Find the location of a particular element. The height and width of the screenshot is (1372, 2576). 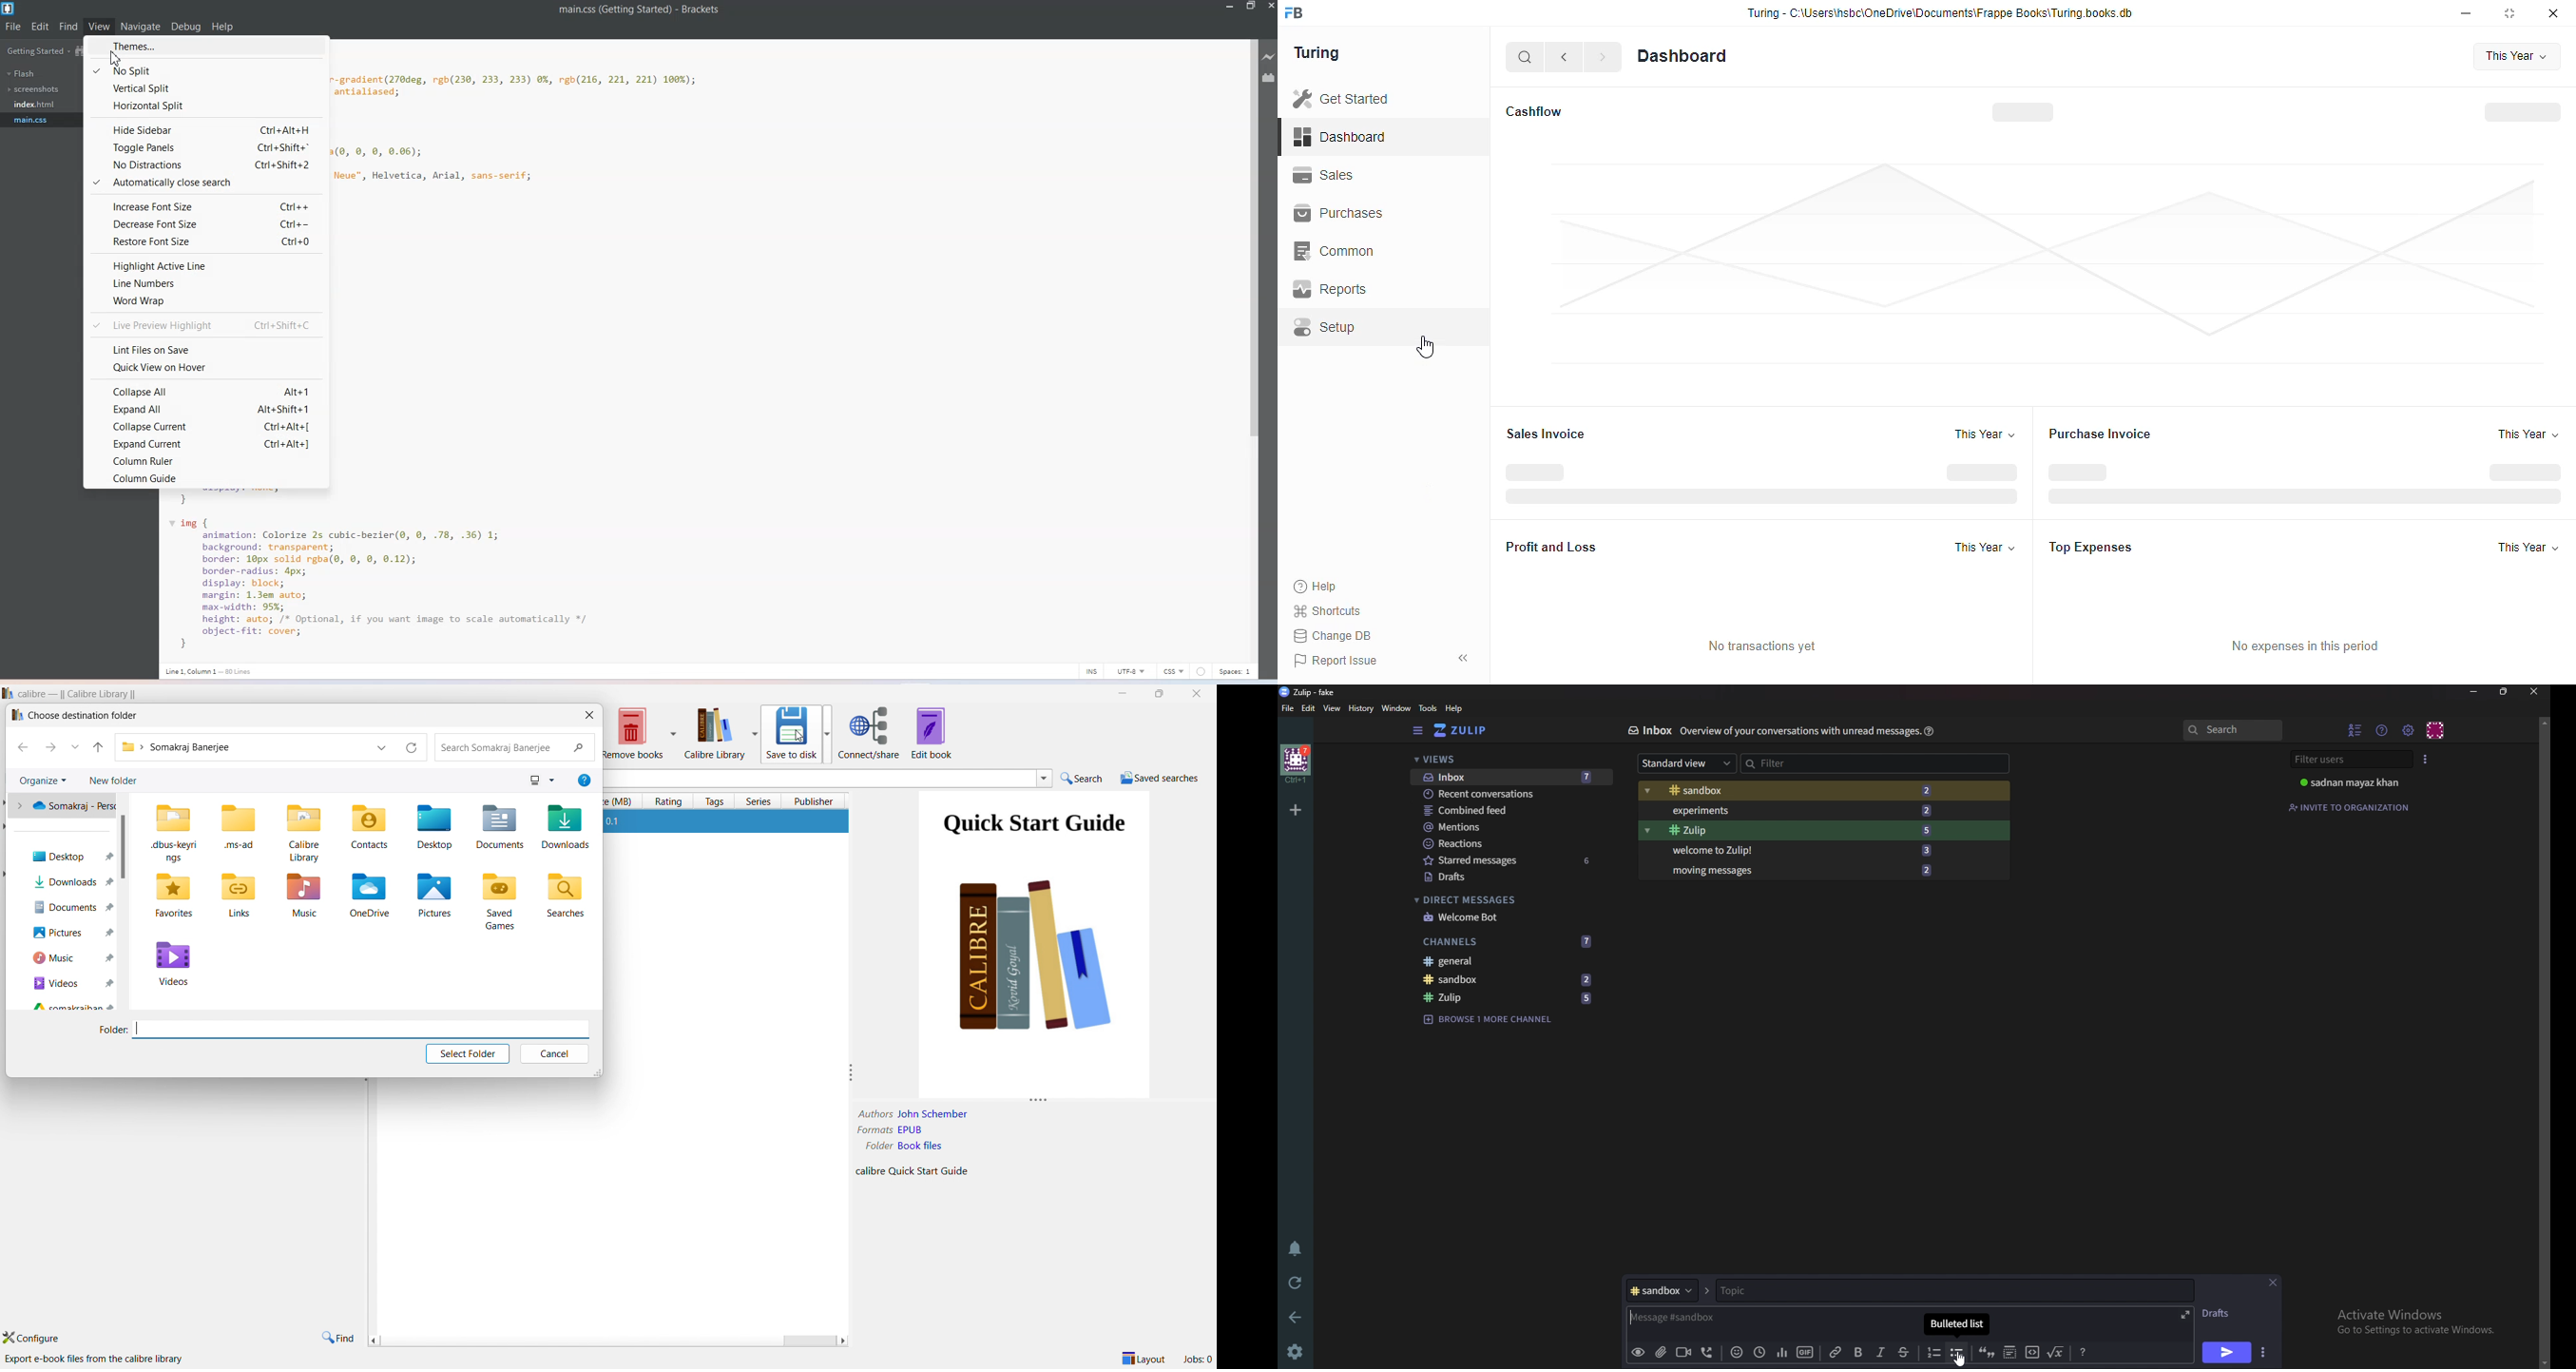

Voice call is located at coordinates (1710, 1352).